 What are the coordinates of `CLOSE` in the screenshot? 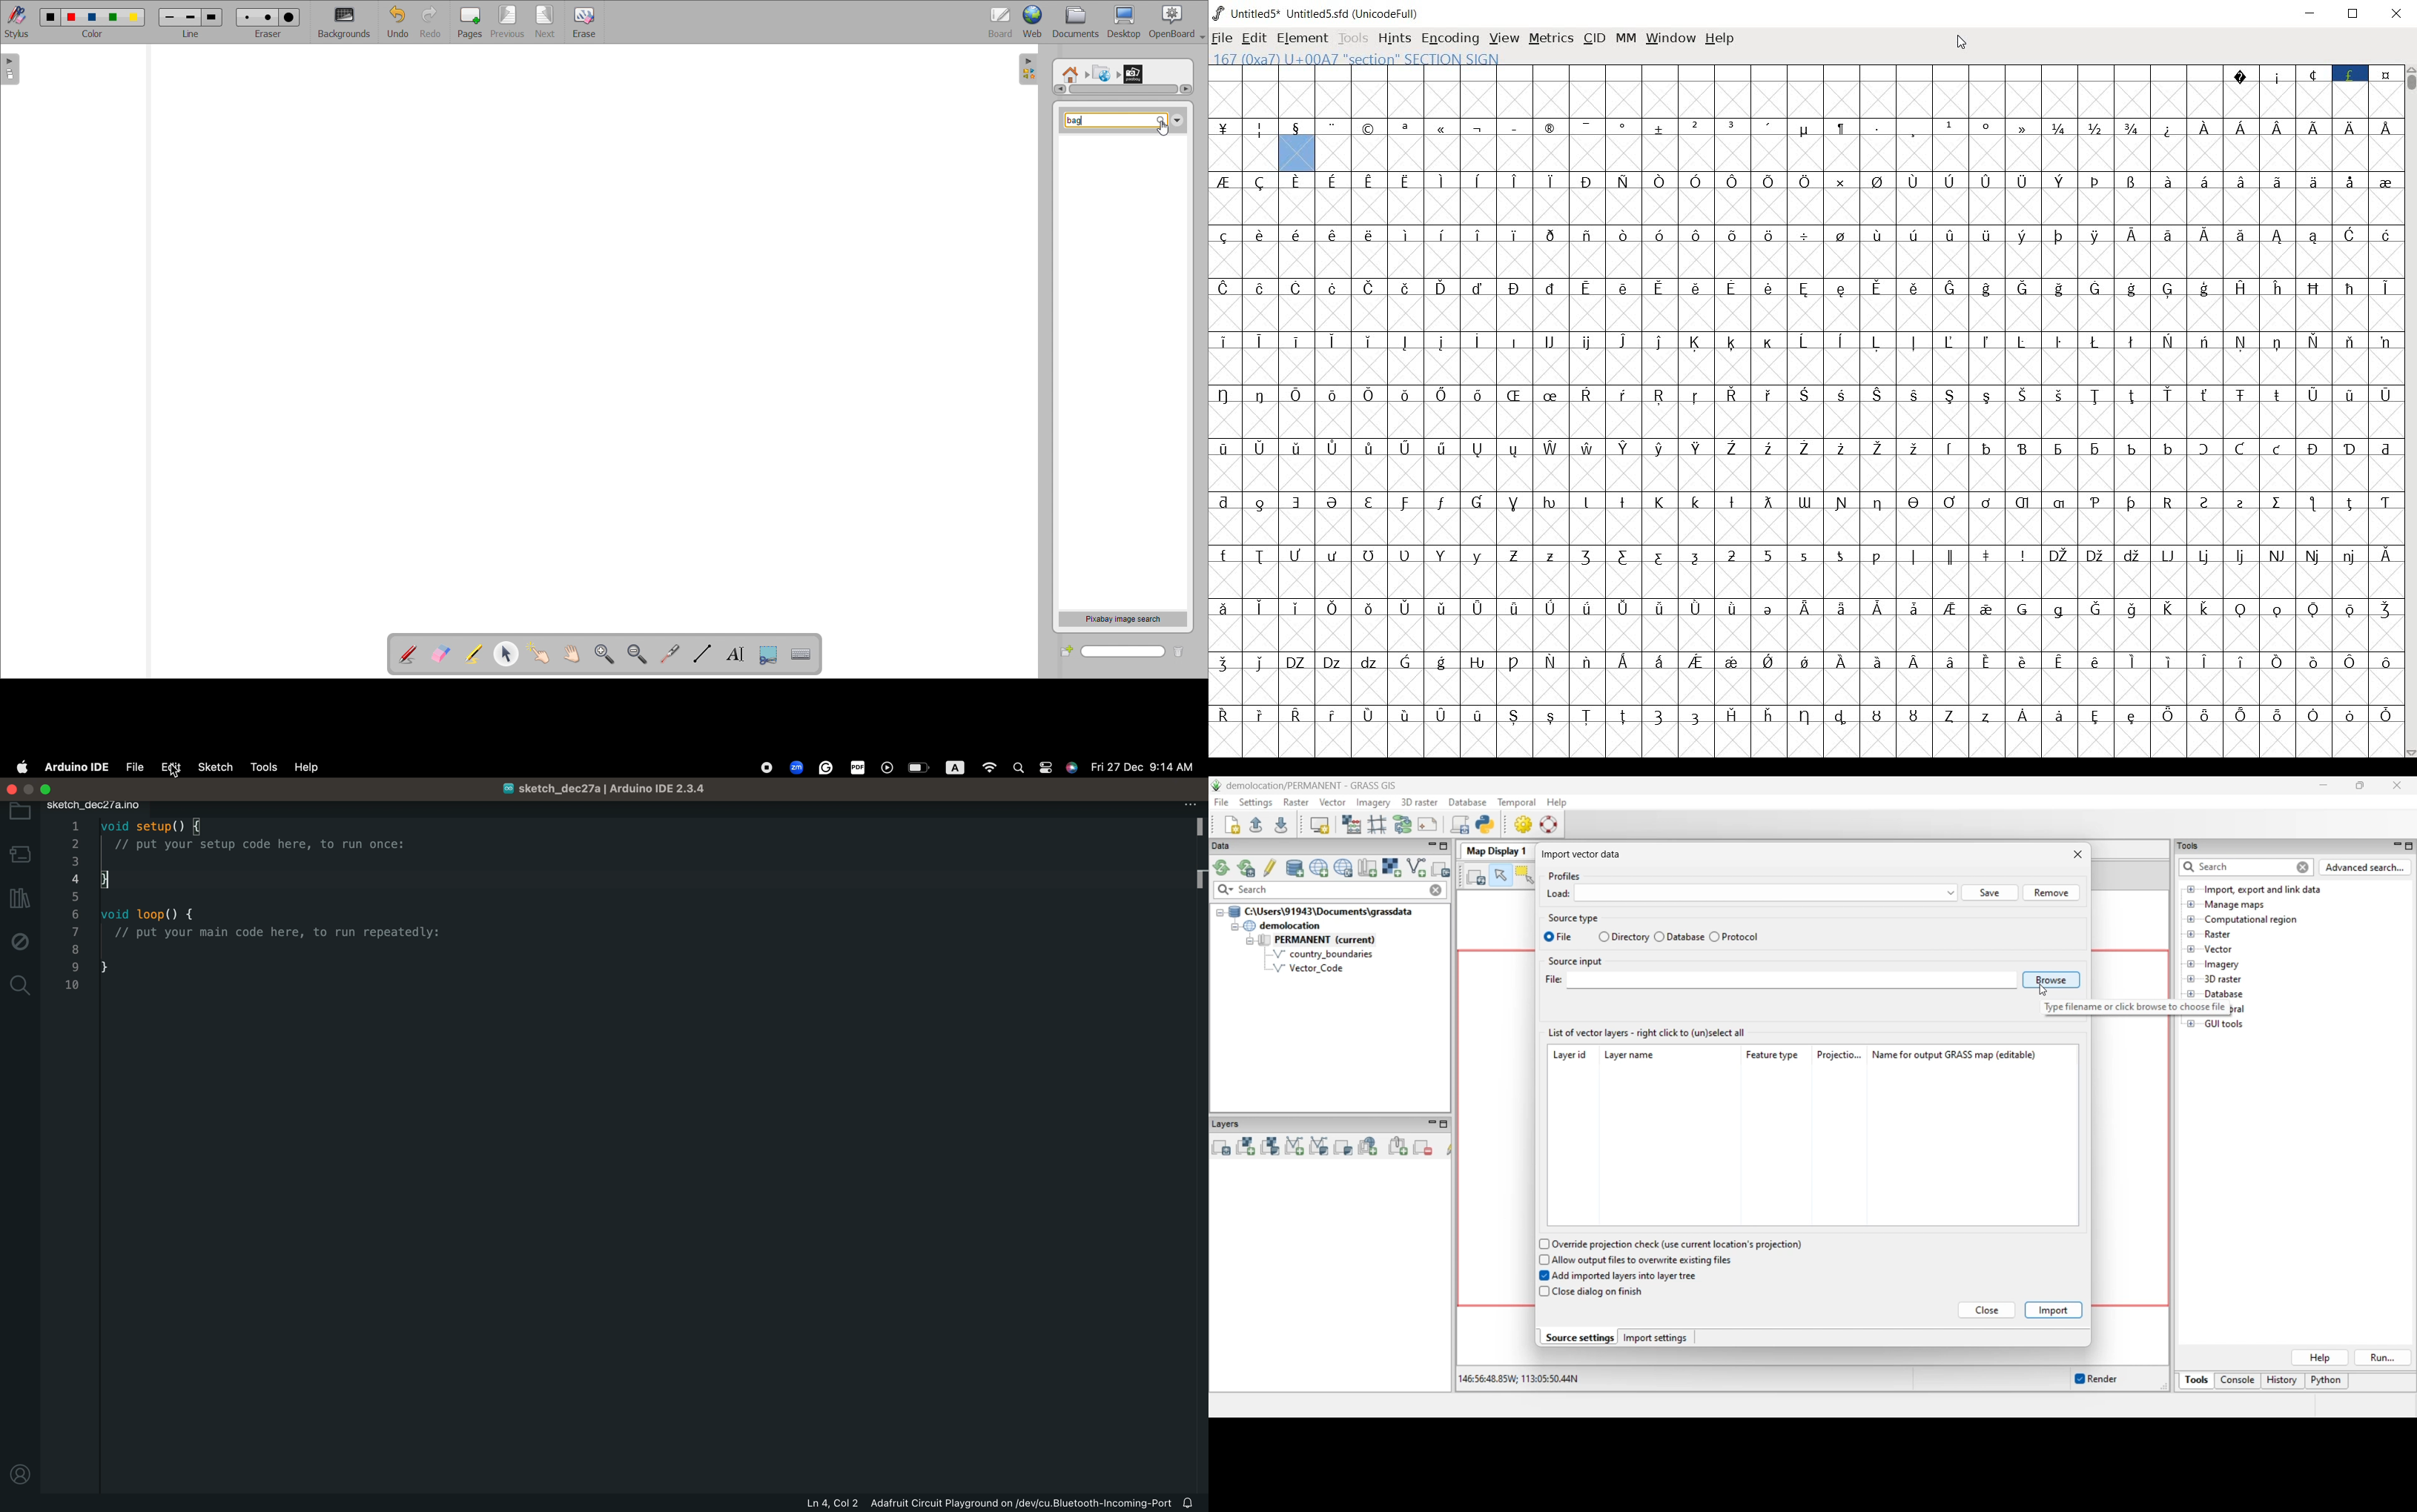 It's located at (2396, 16).